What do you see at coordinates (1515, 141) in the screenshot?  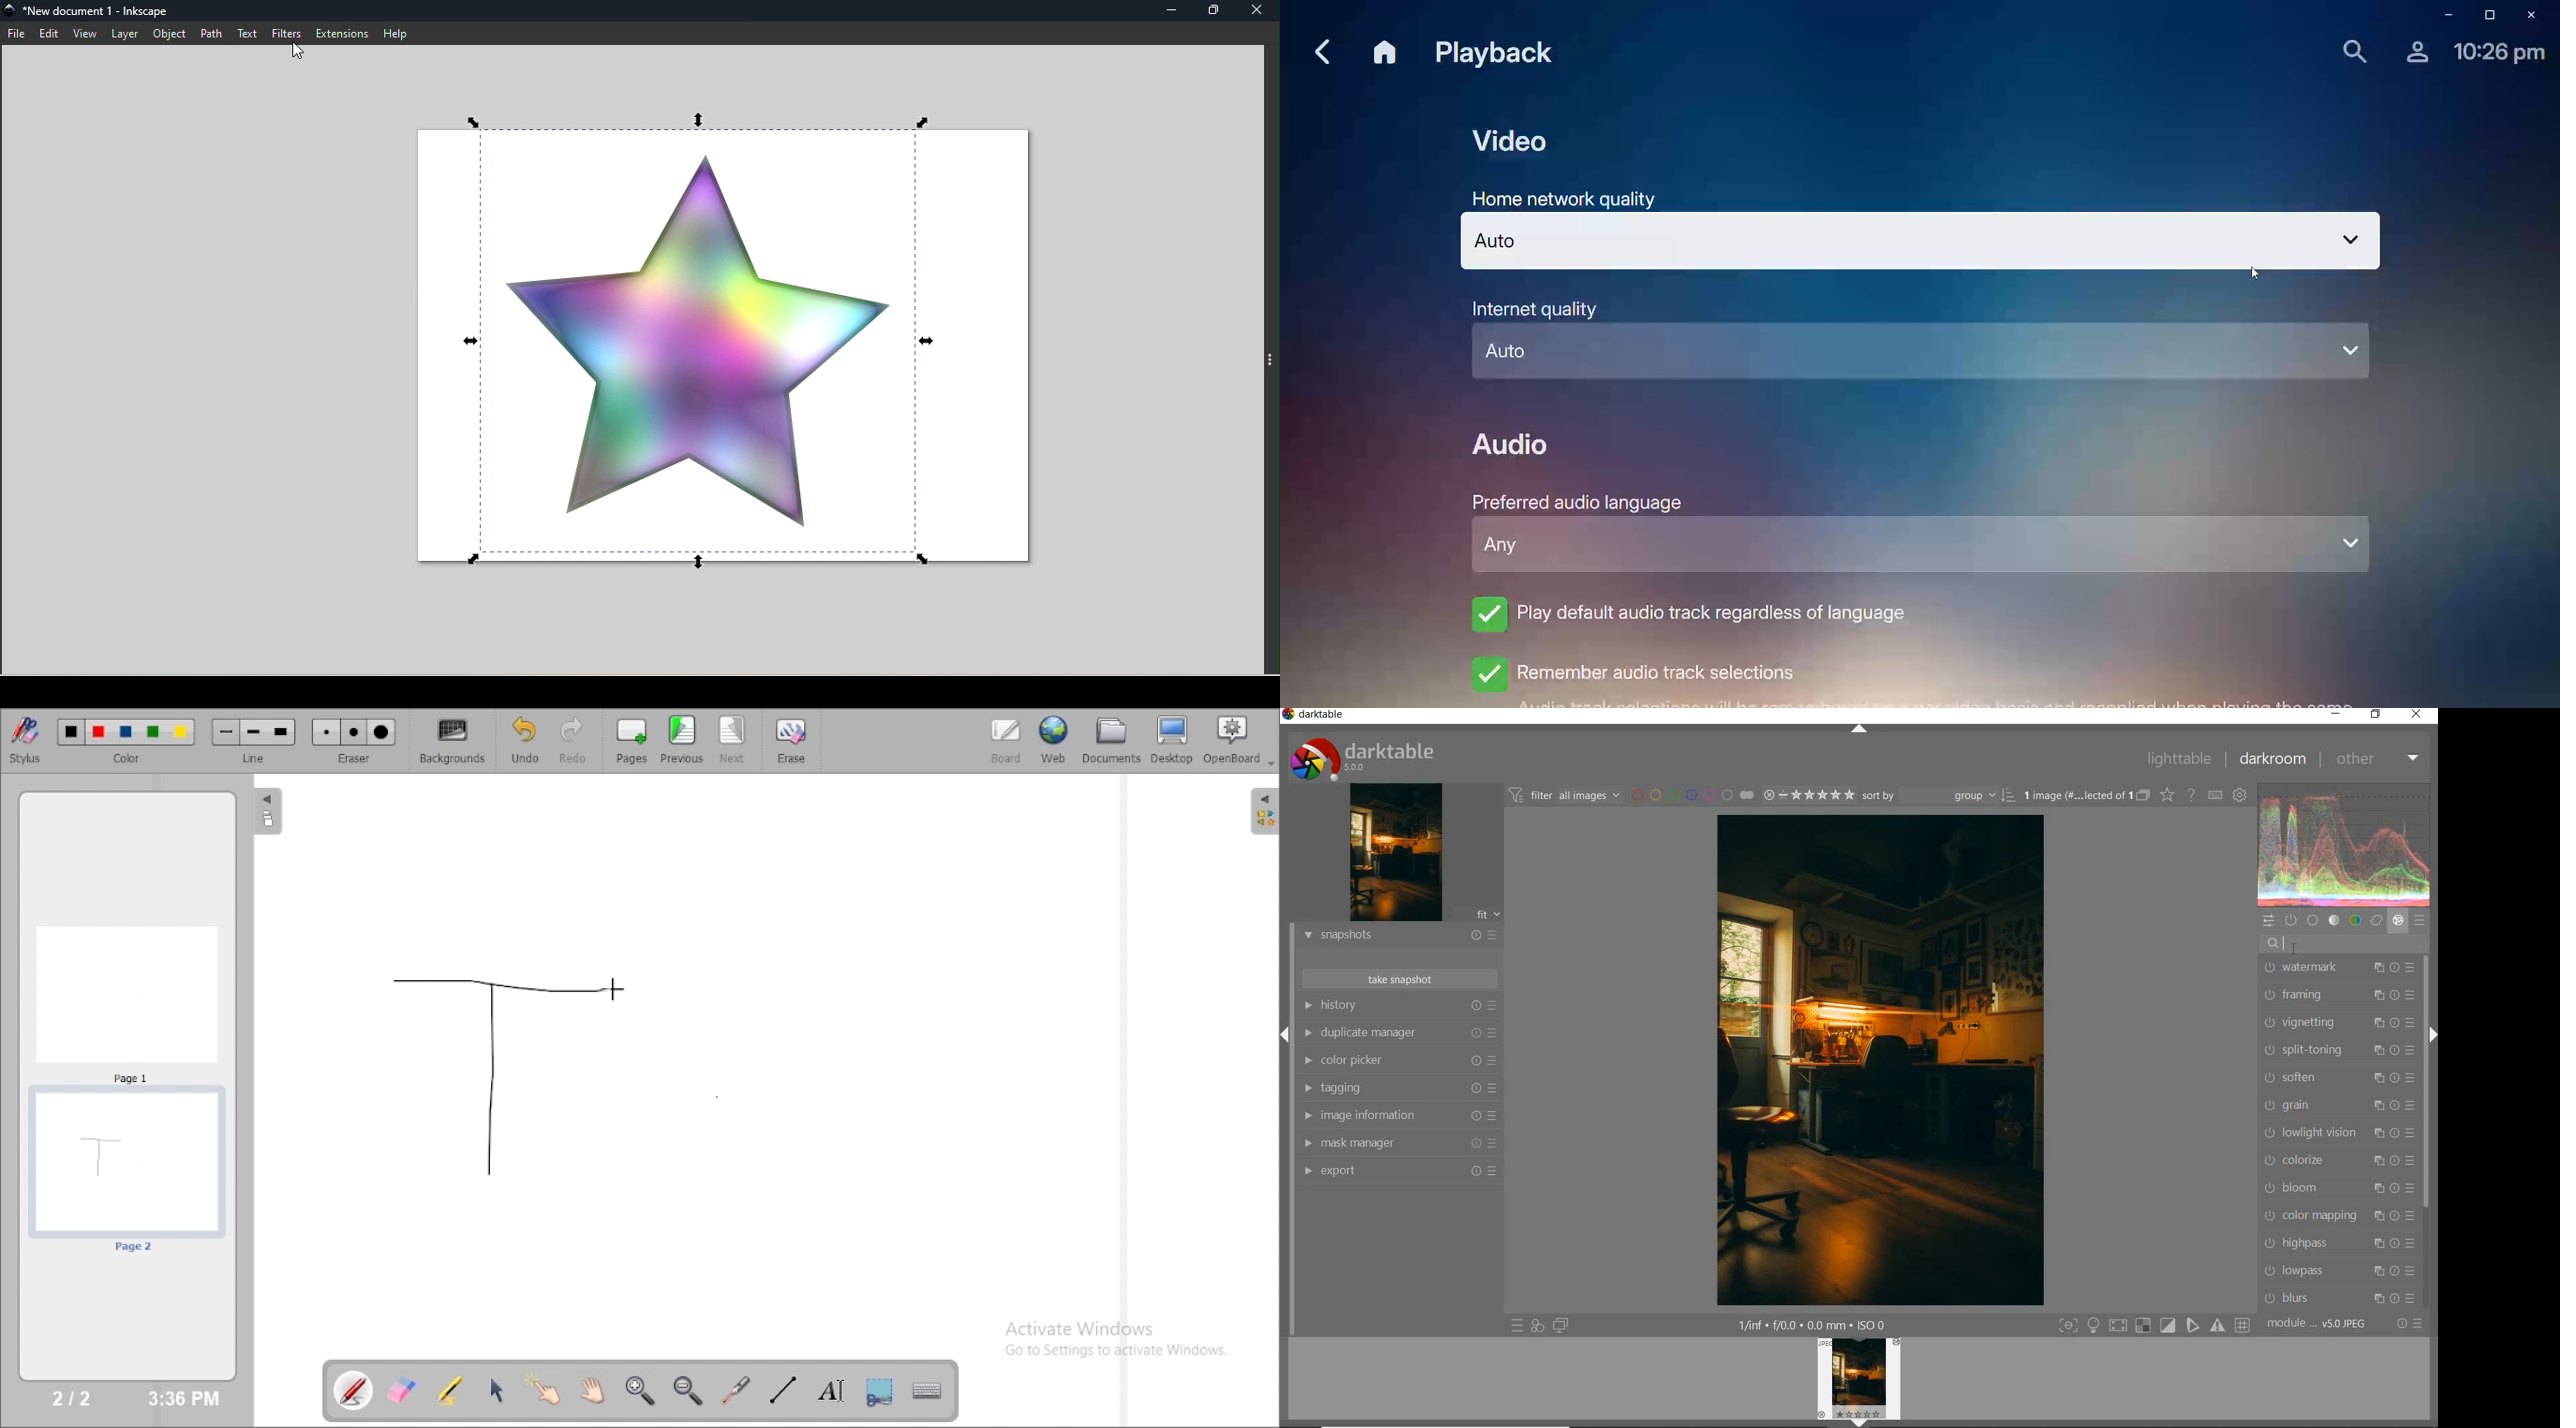 I see `Video` at bounding box center [1515, 141].